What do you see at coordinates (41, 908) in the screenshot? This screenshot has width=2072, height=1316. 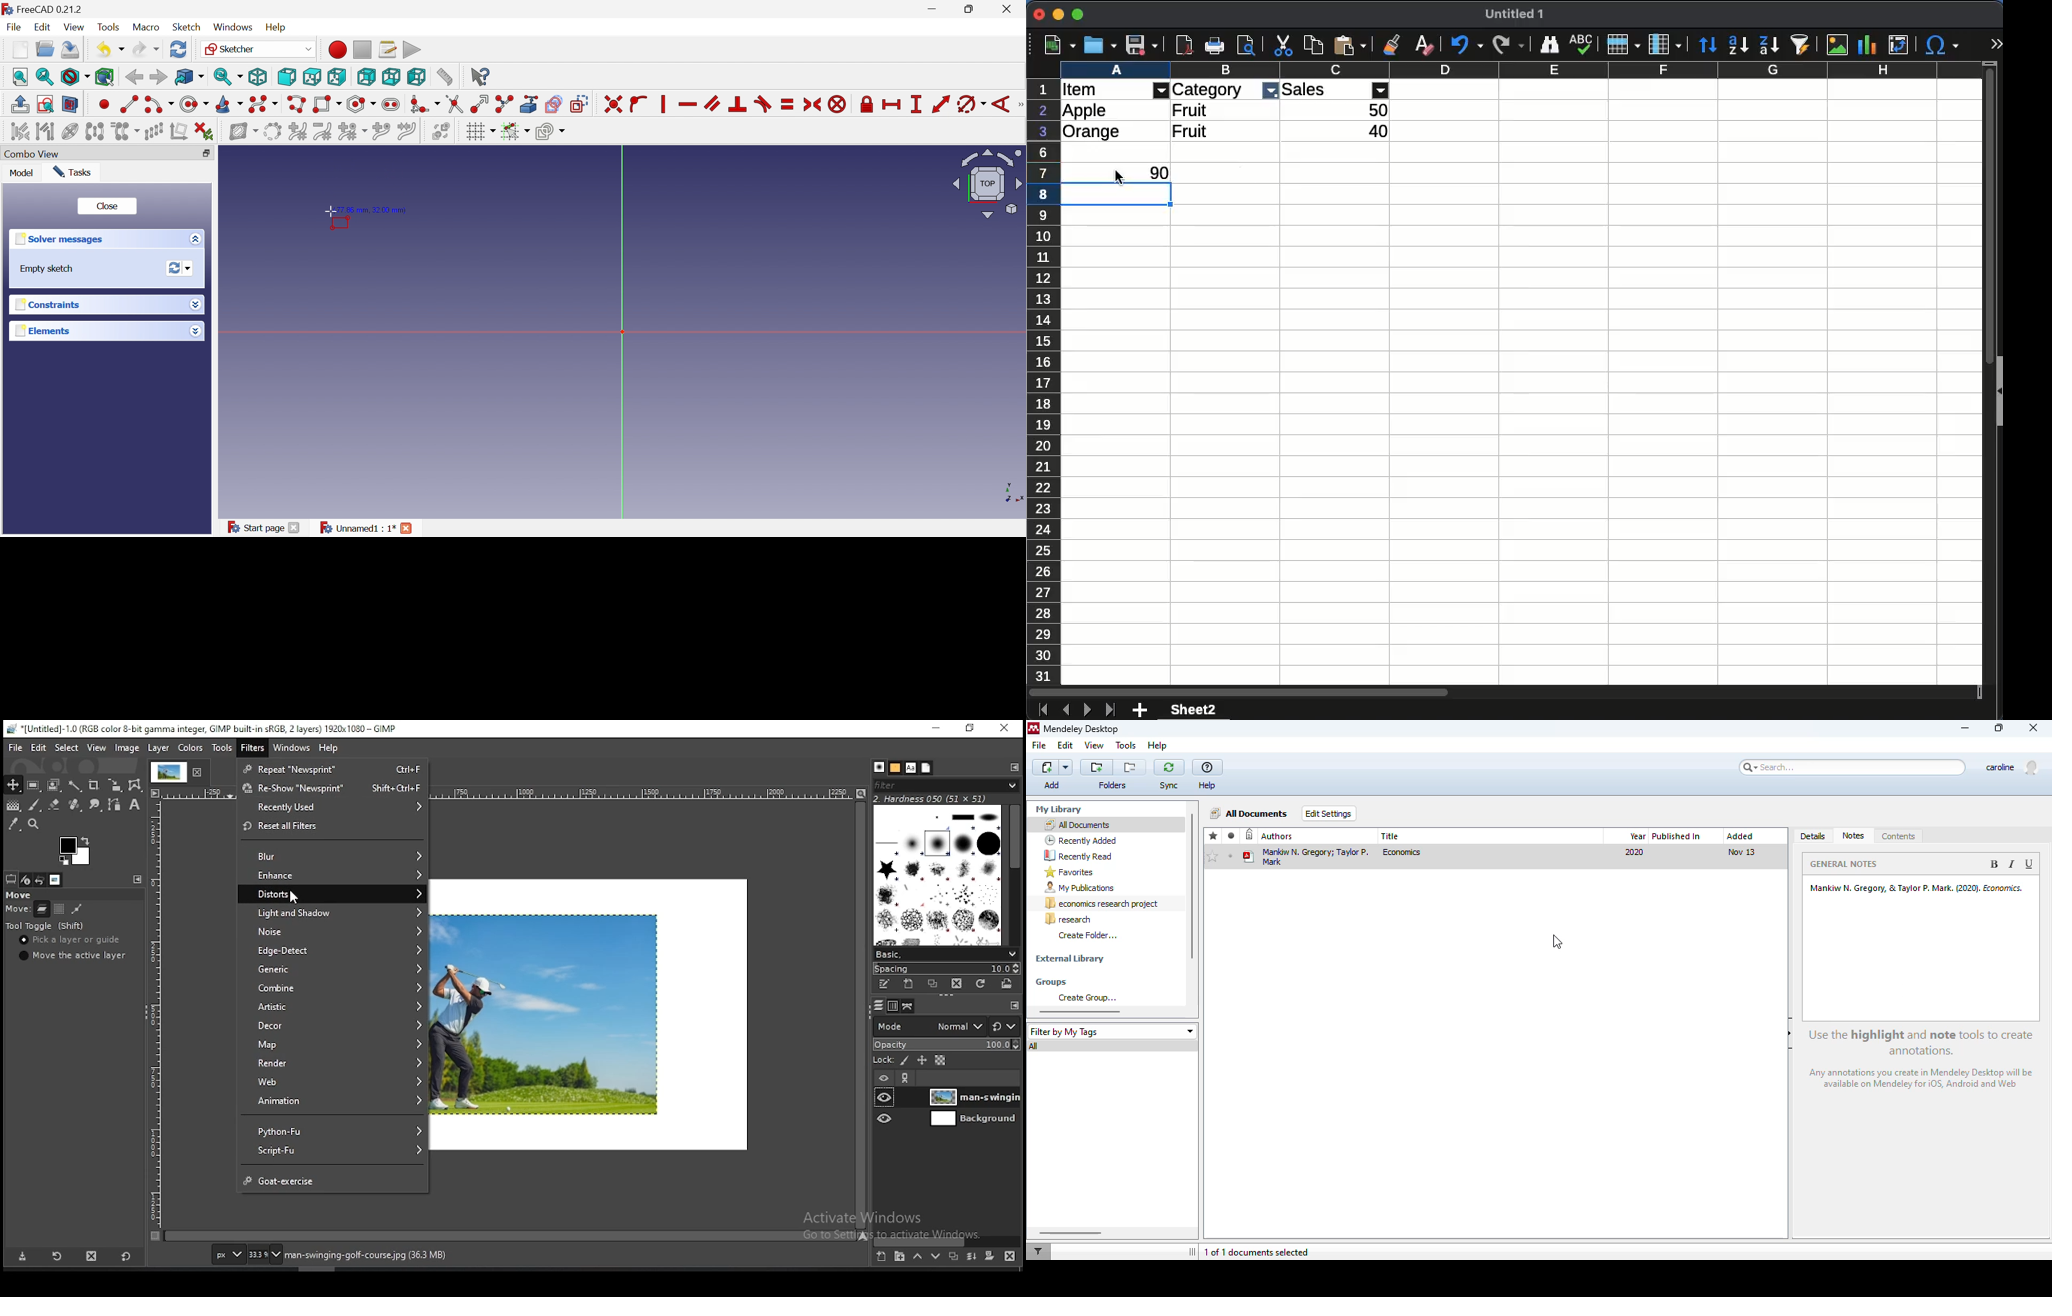 I see `move layer` at bounding box center [41, 908].